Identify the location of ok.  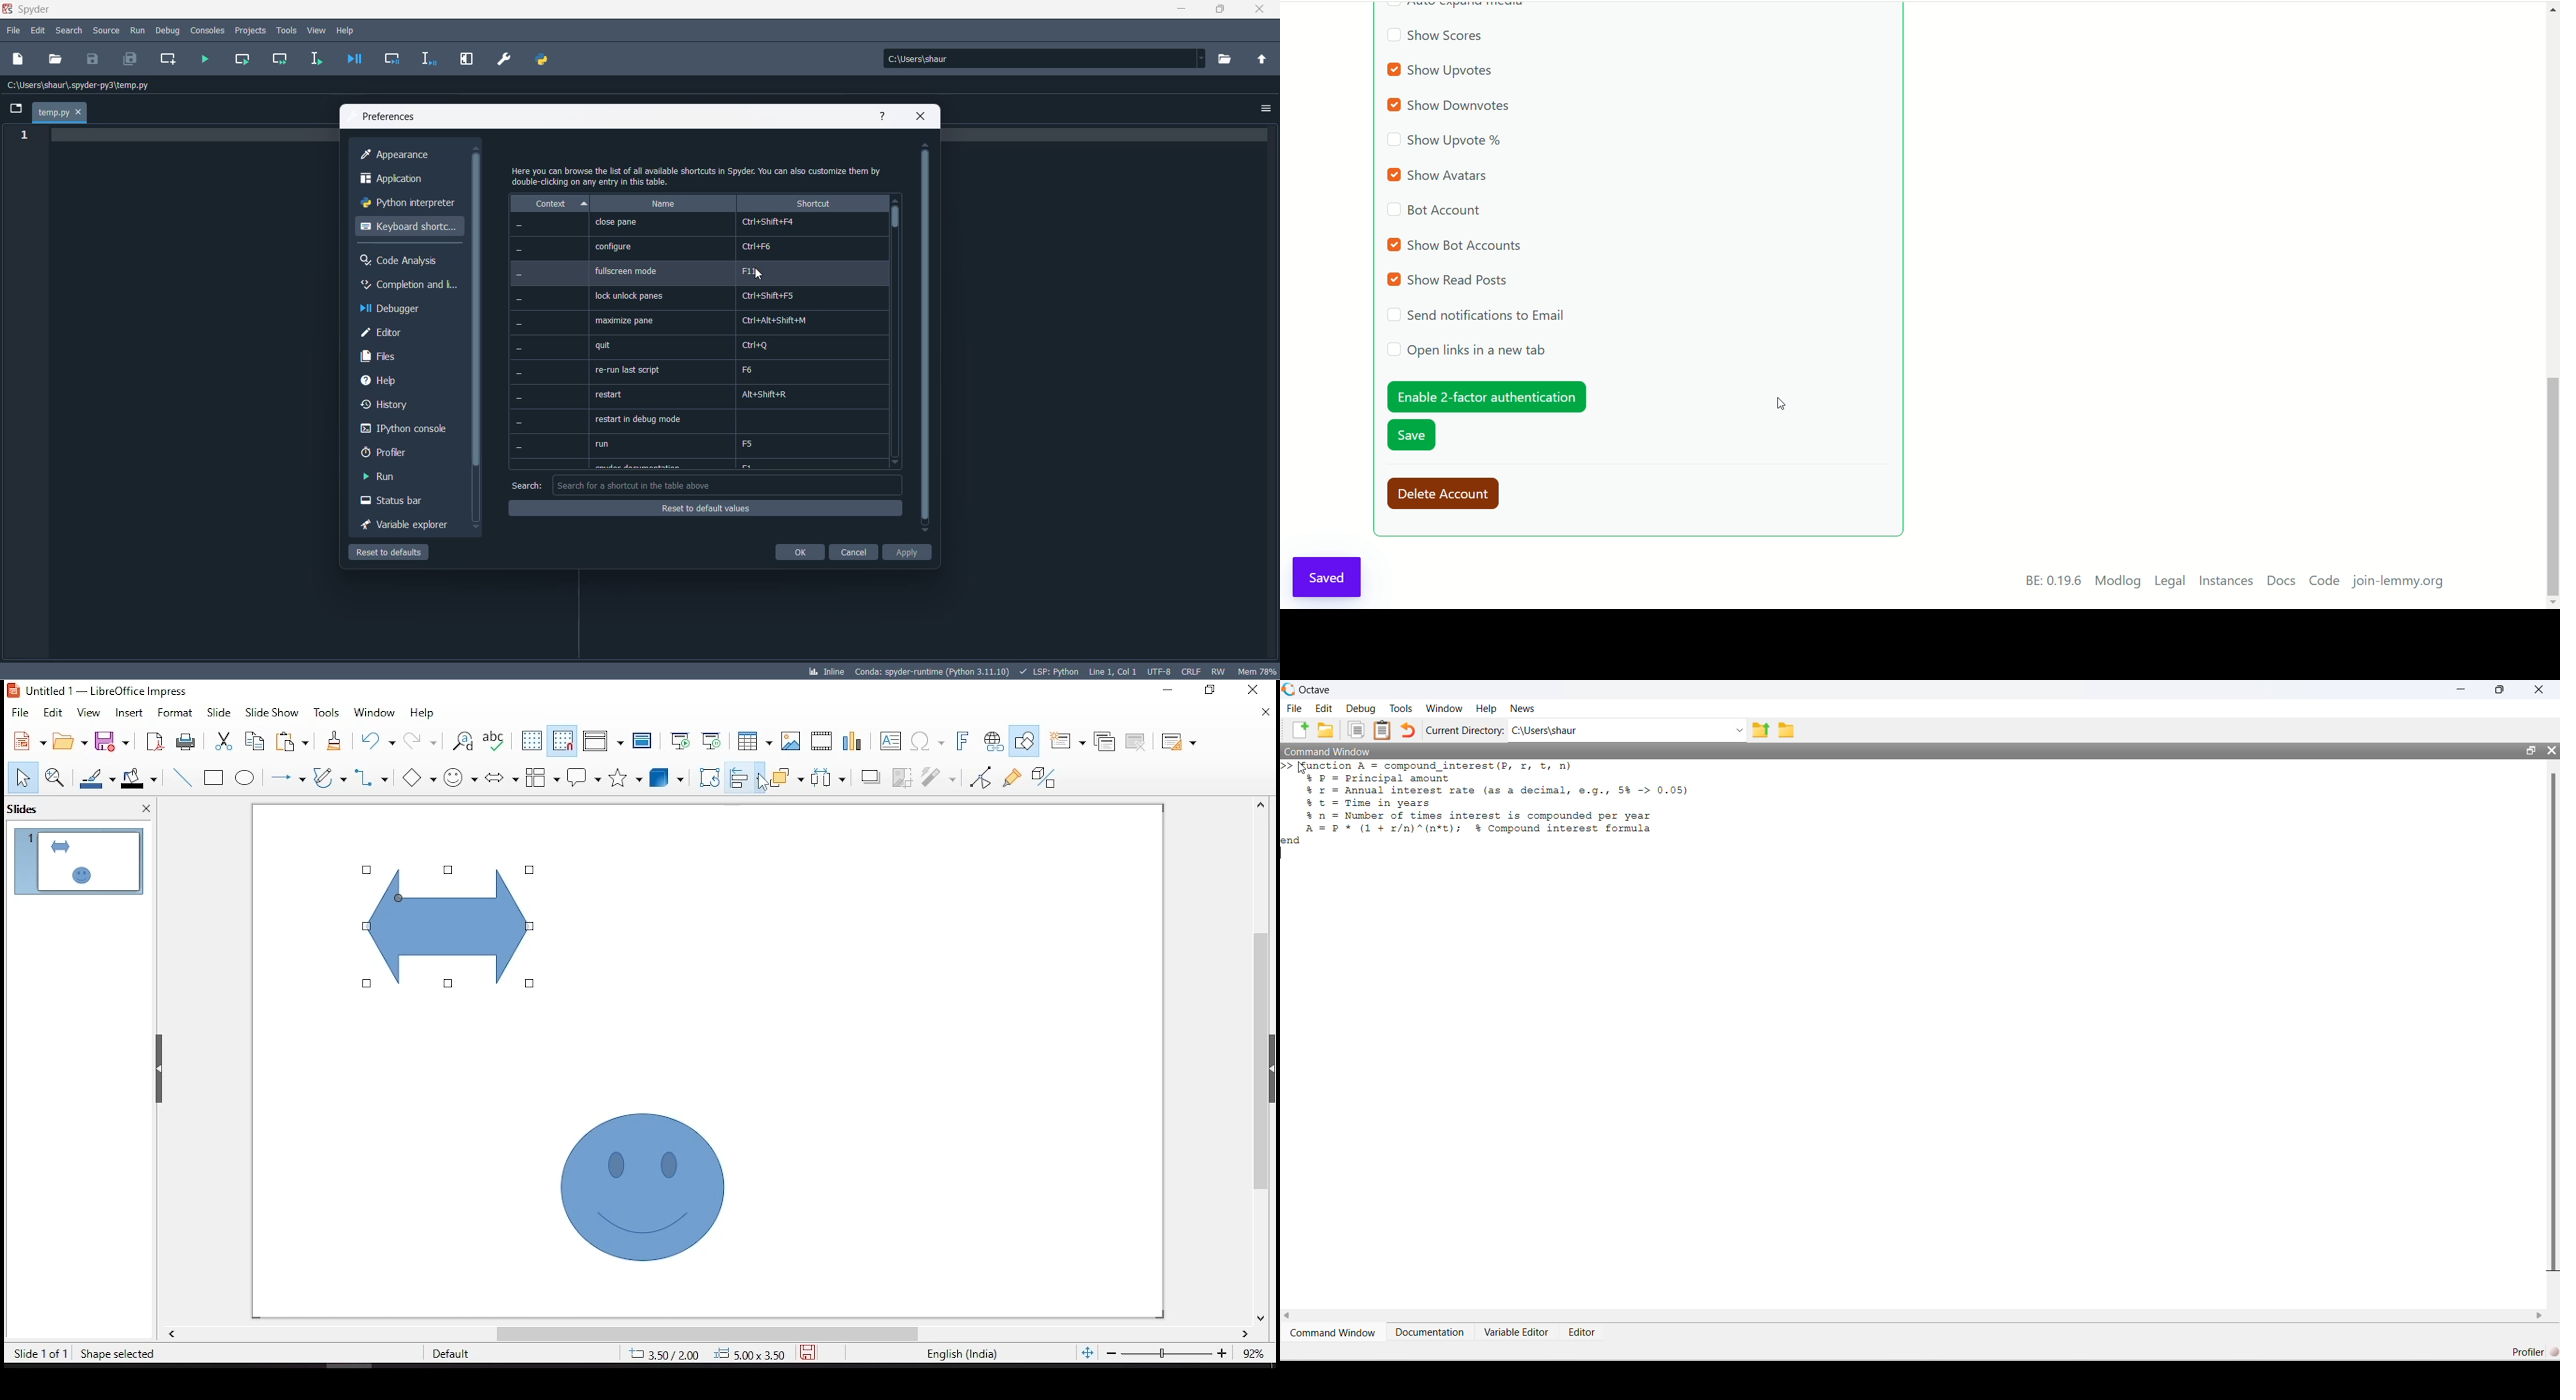
(800, 553).